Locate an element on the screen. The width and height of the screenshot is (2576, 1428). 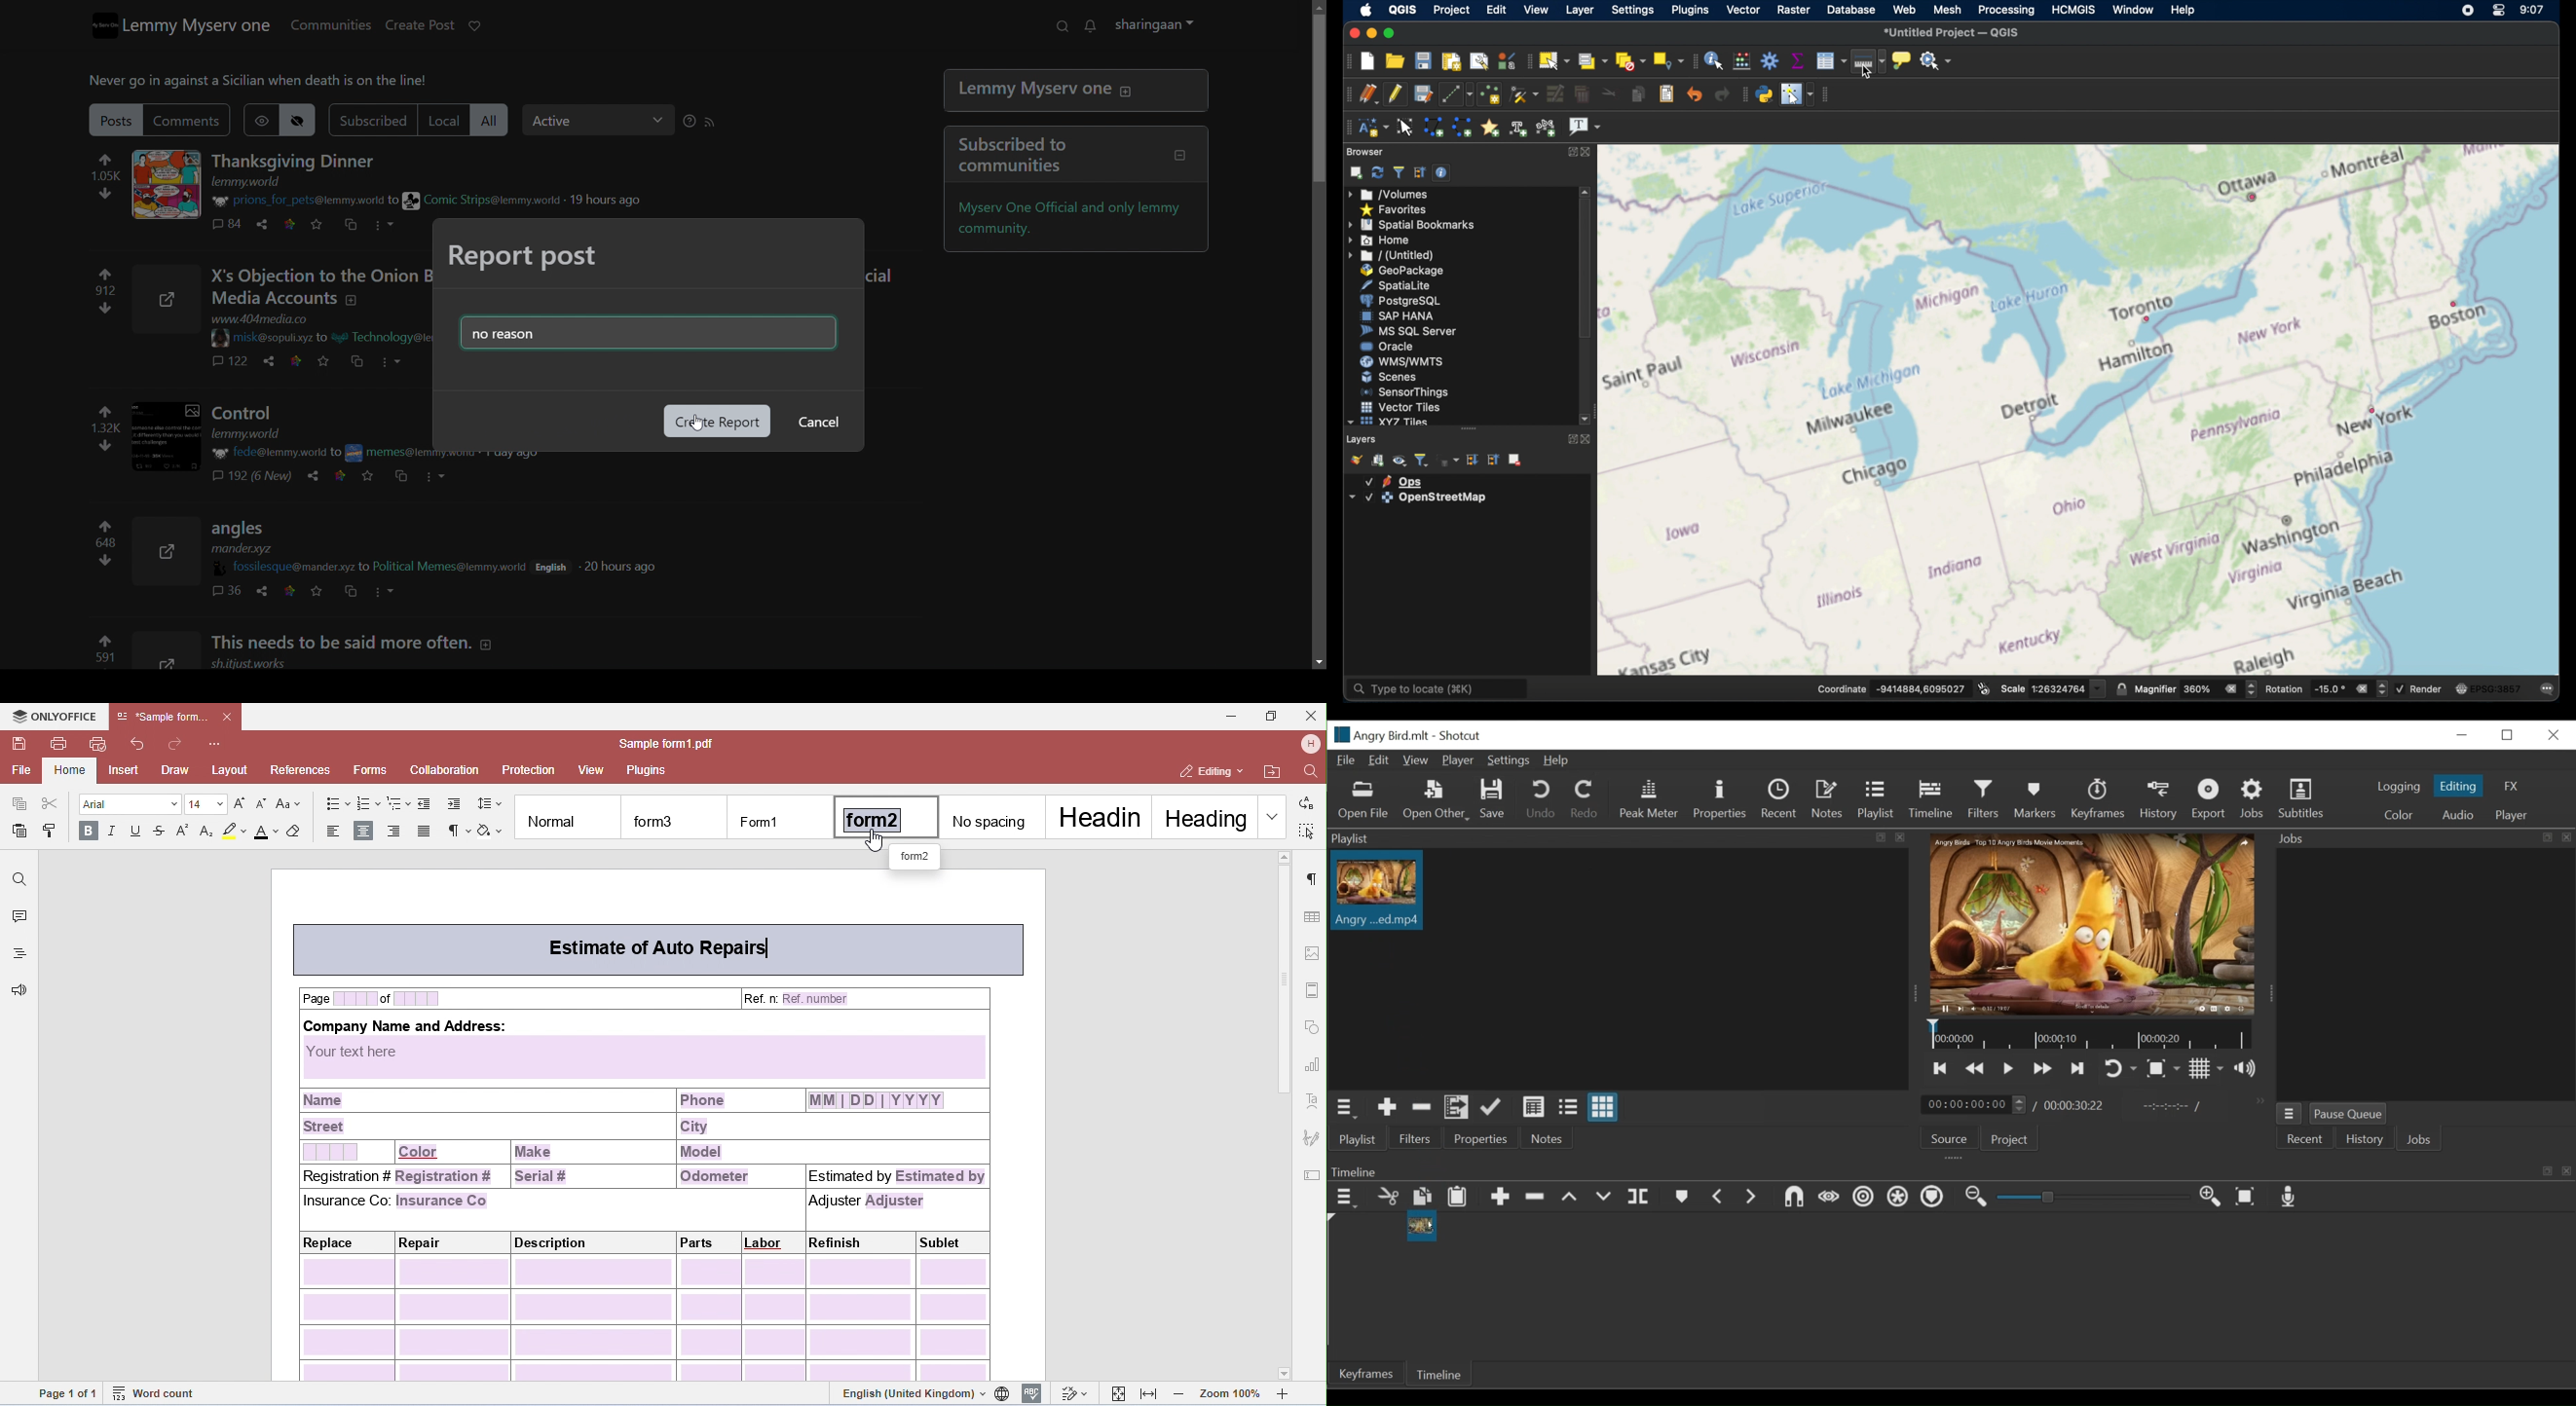
browser is located at coordinates (1366, 152).